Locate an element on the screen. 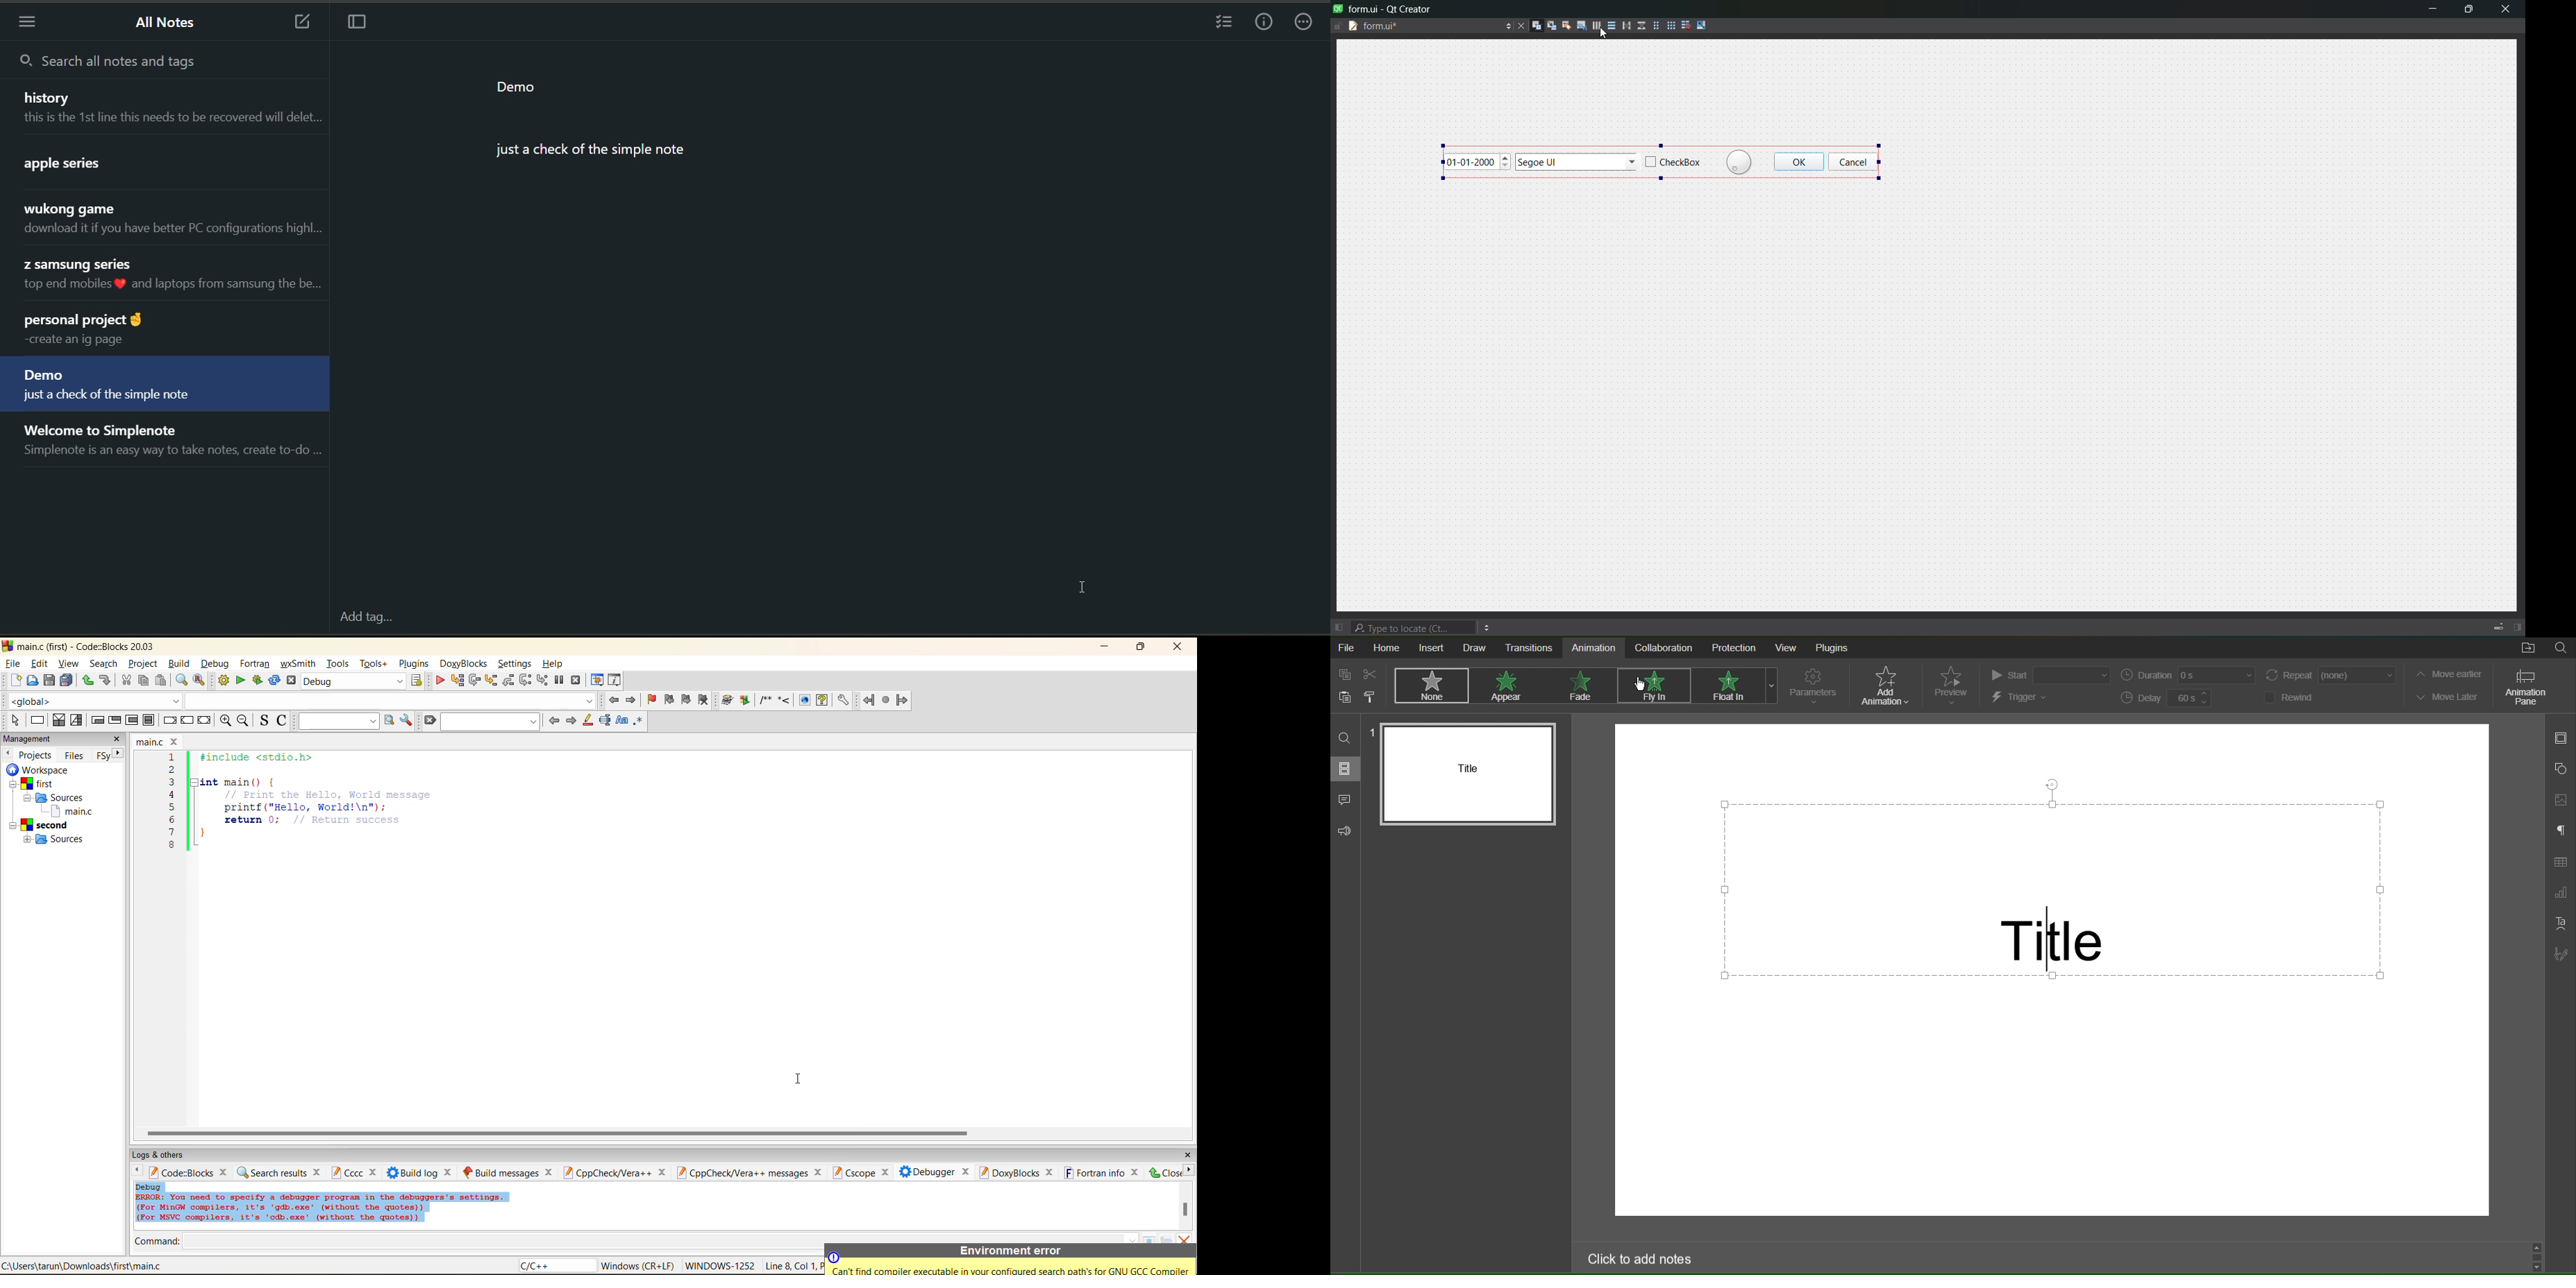 The width and height of the screenshot is (2576, 1288). plugins is located at coordinates (415, 664).